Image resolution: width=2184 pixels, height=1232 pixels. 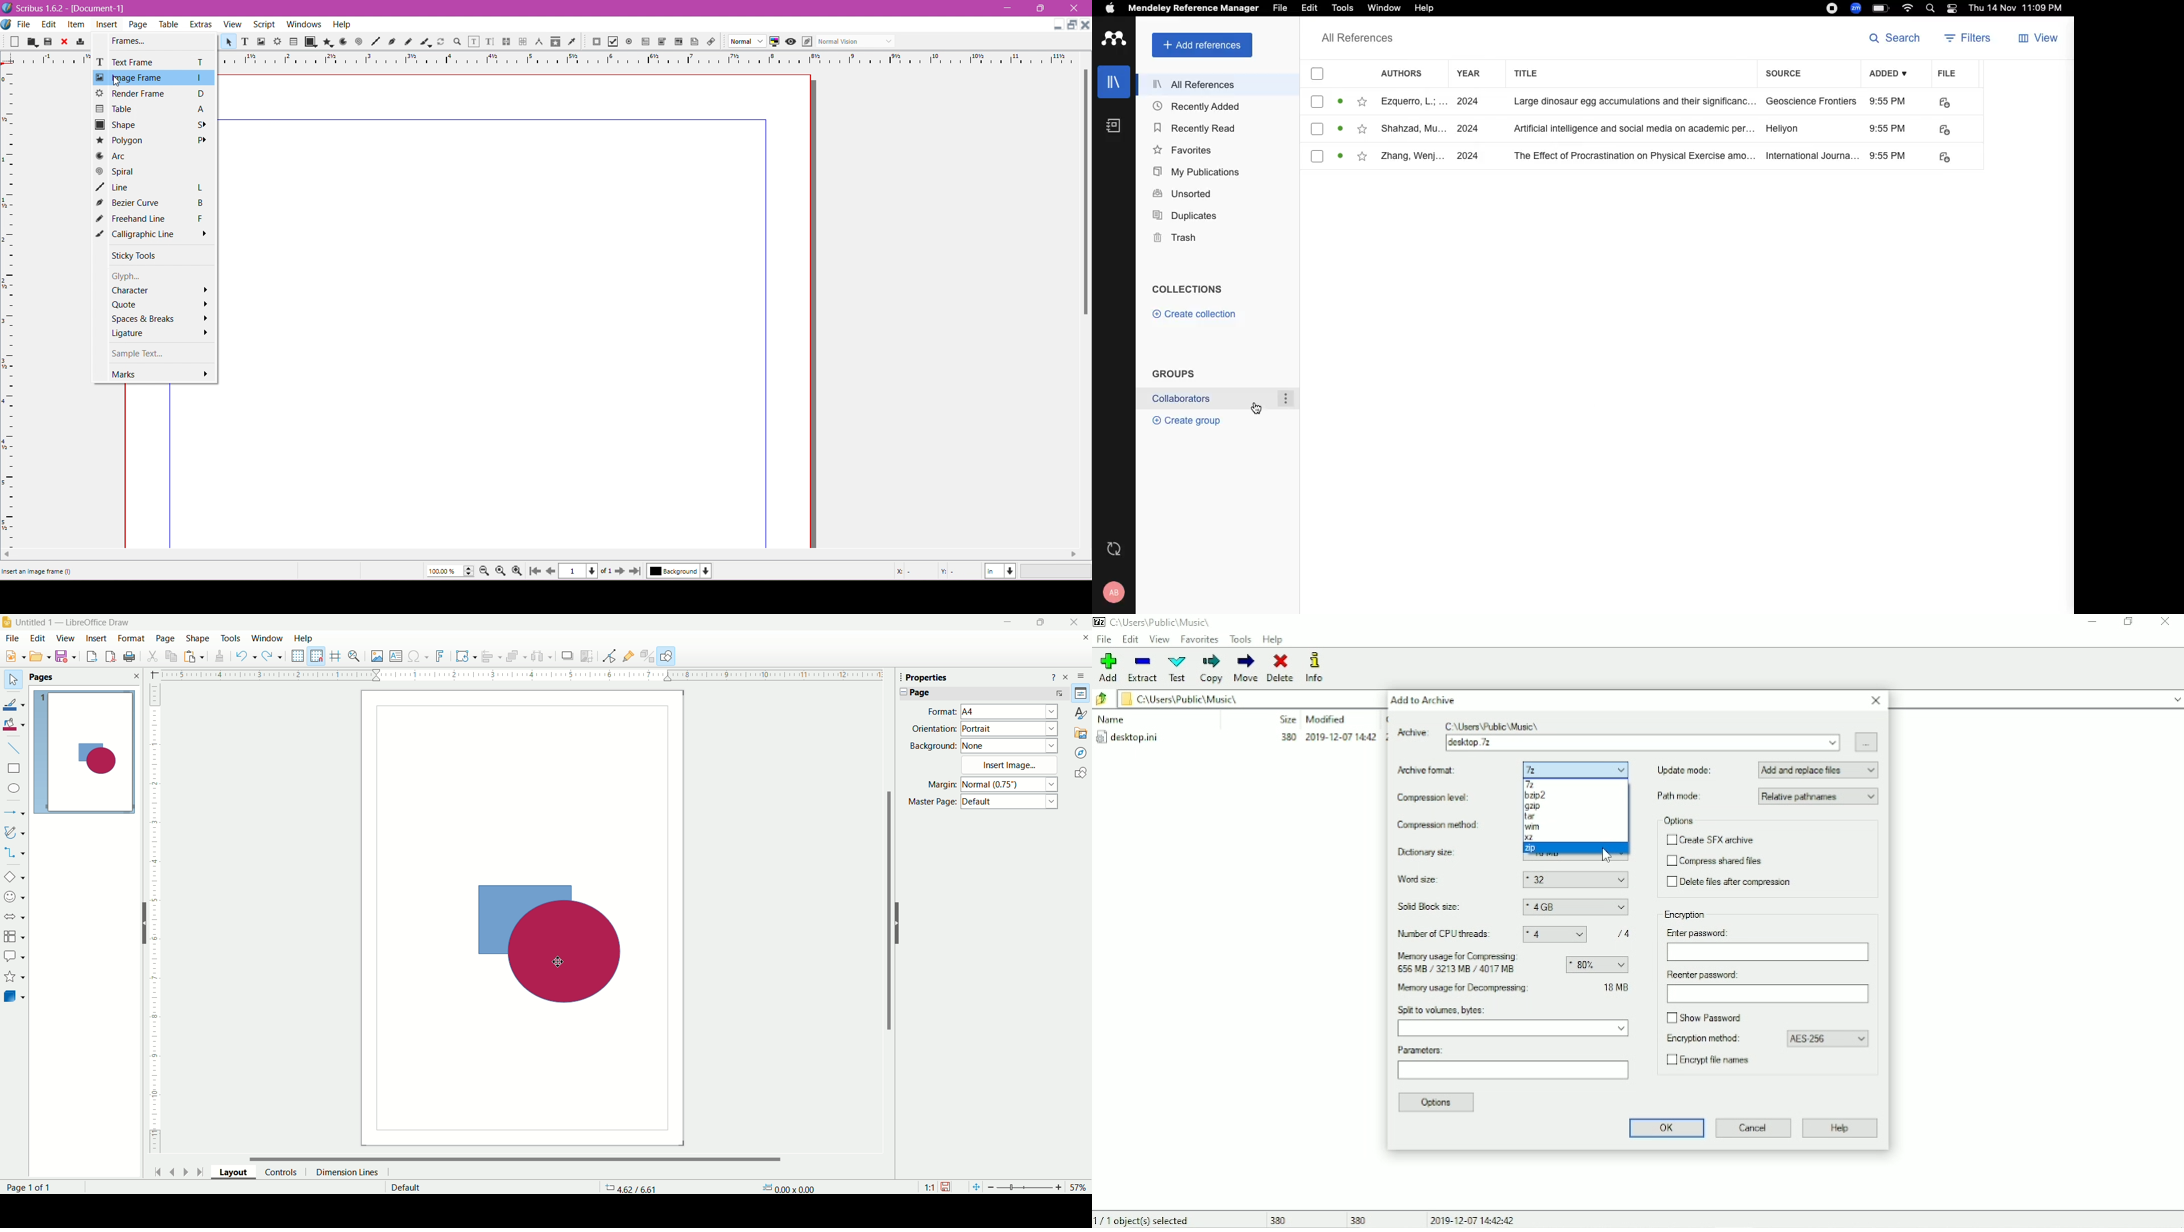 What do you see at coordinates (14, 768) in the screenshot?
I see `rectangle` at bounding box center [14, 768].